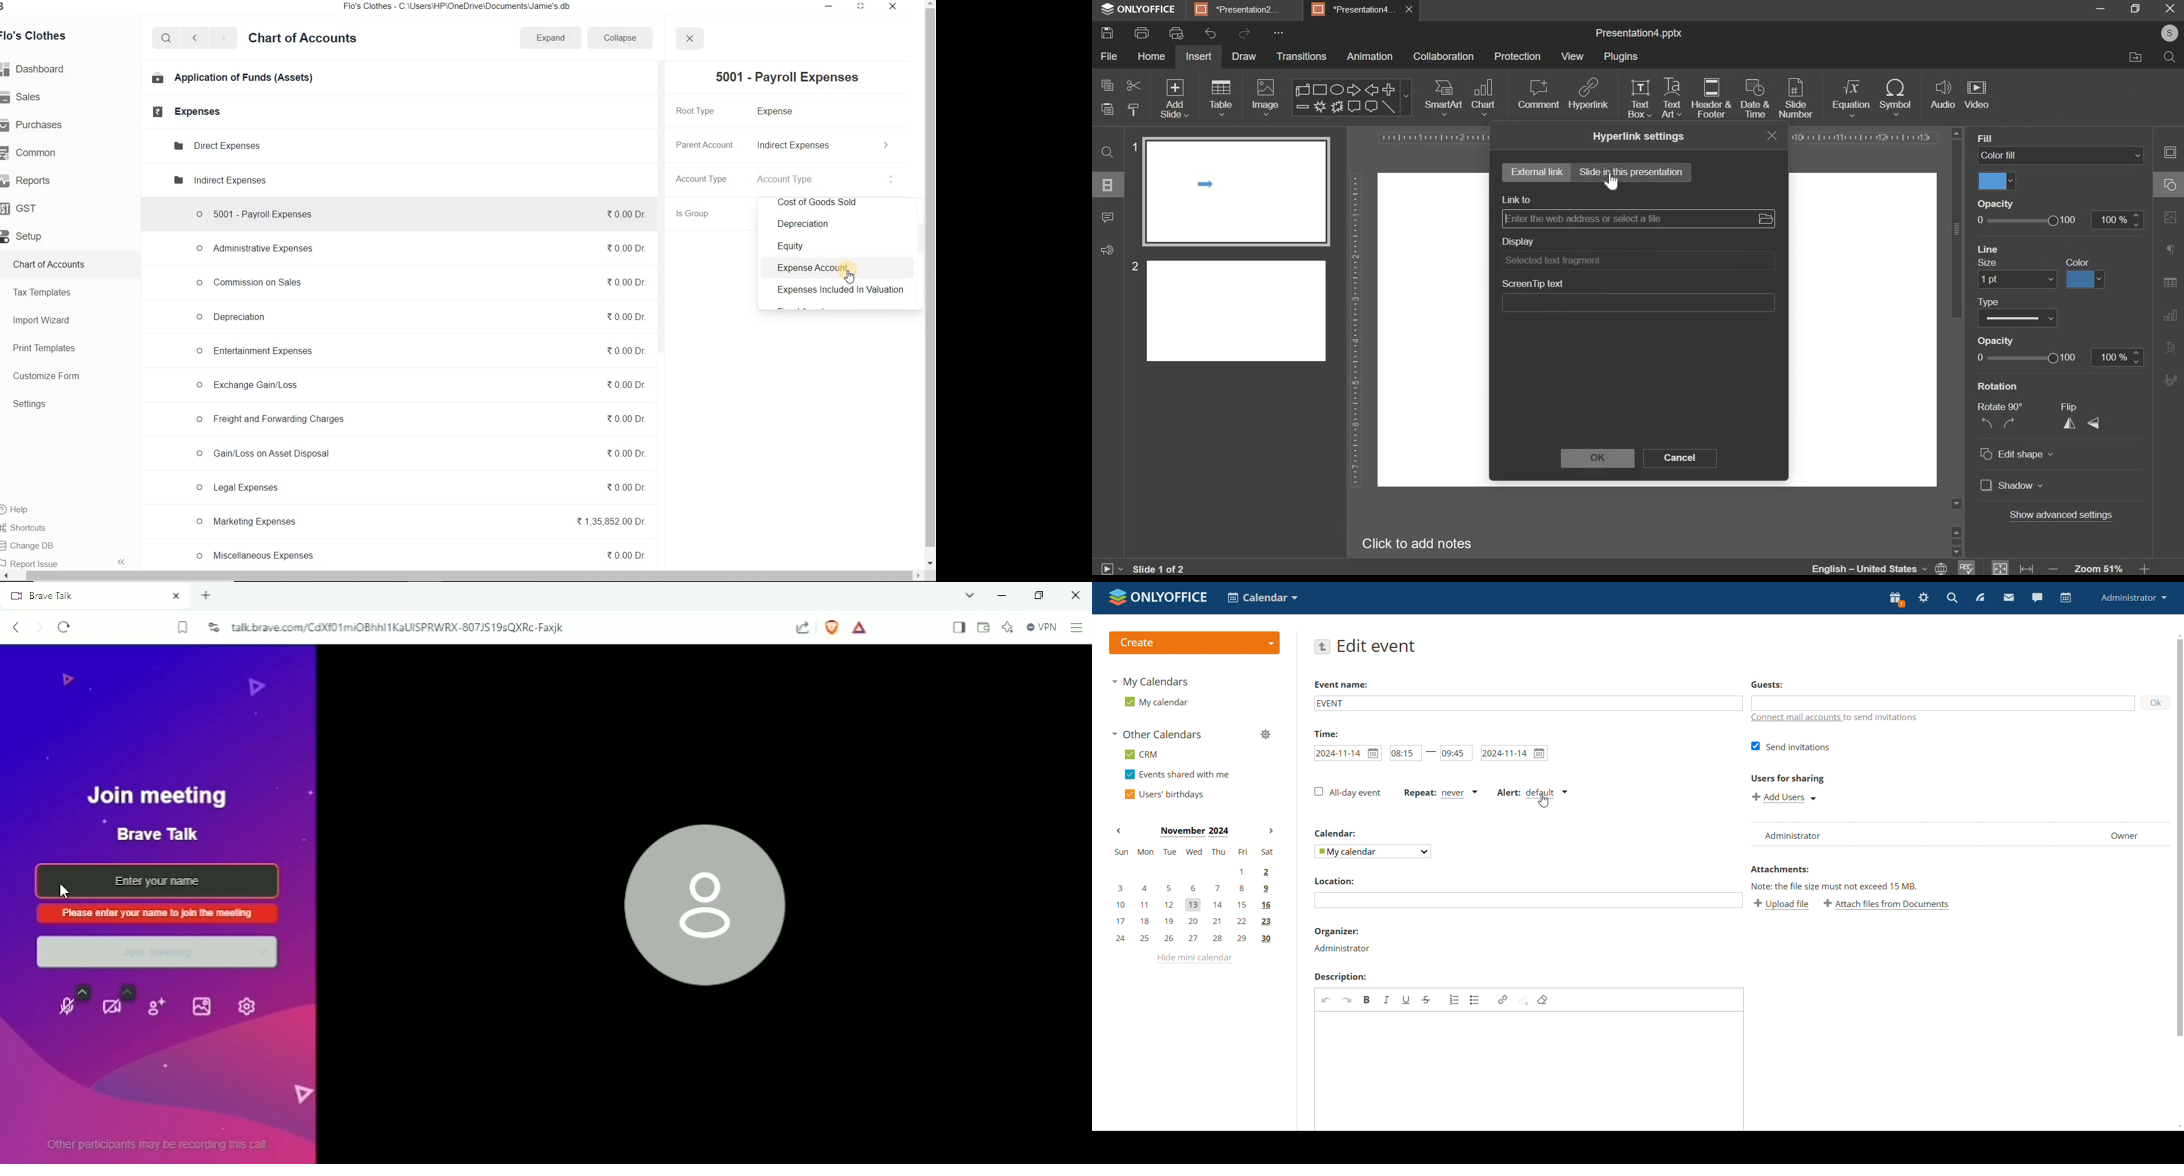 This screenshot has width=2184, height=1176. Describe the element at coordinates (2082, 420) in the screenshot. I see `Flip
A <` at that location.